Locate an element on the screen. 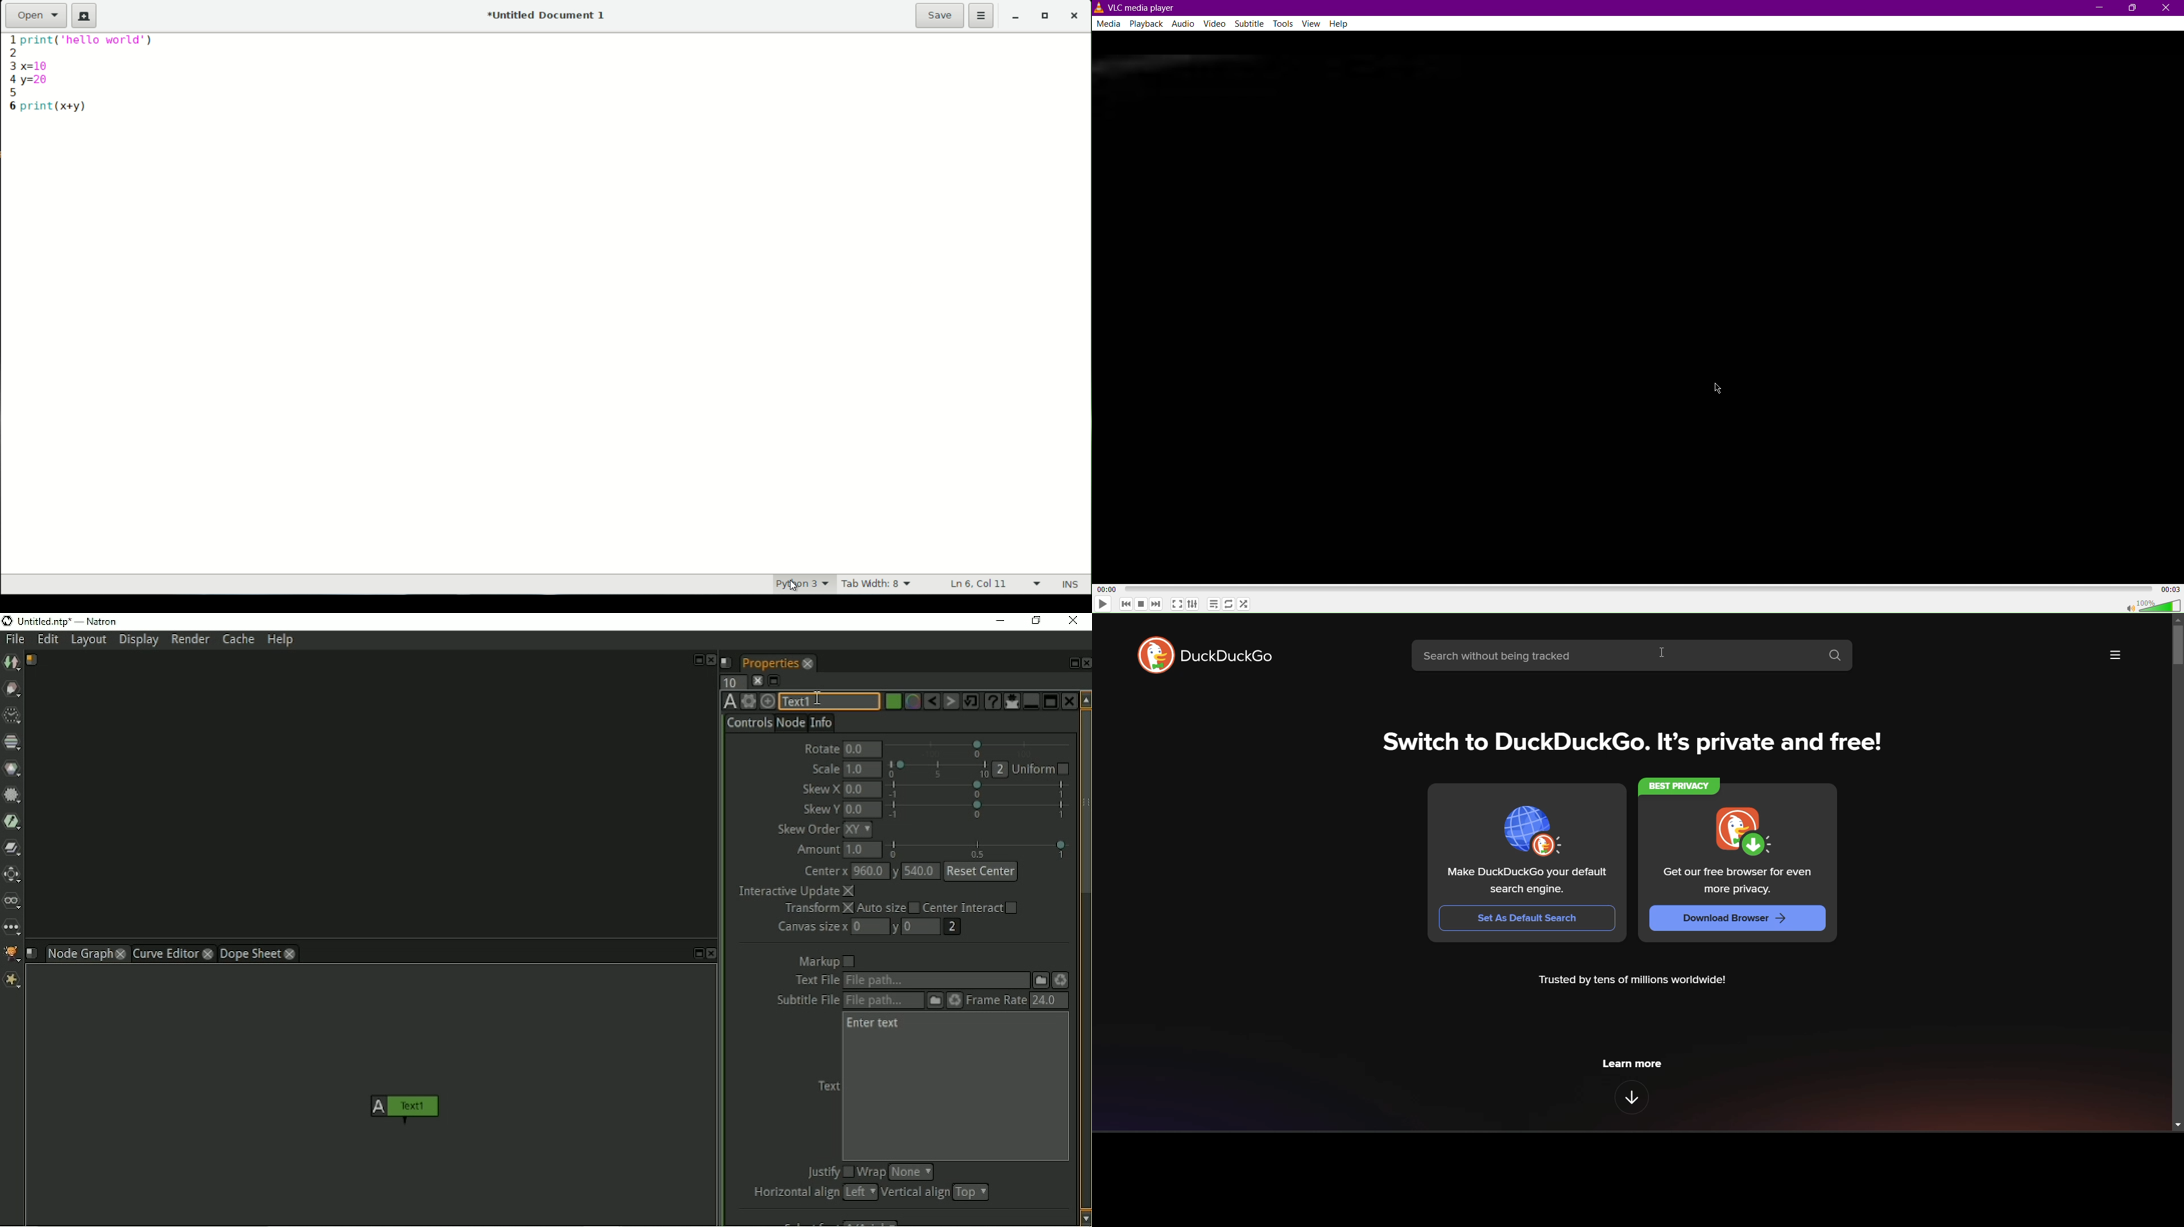  Loop is located at coordinates (1230, 603).